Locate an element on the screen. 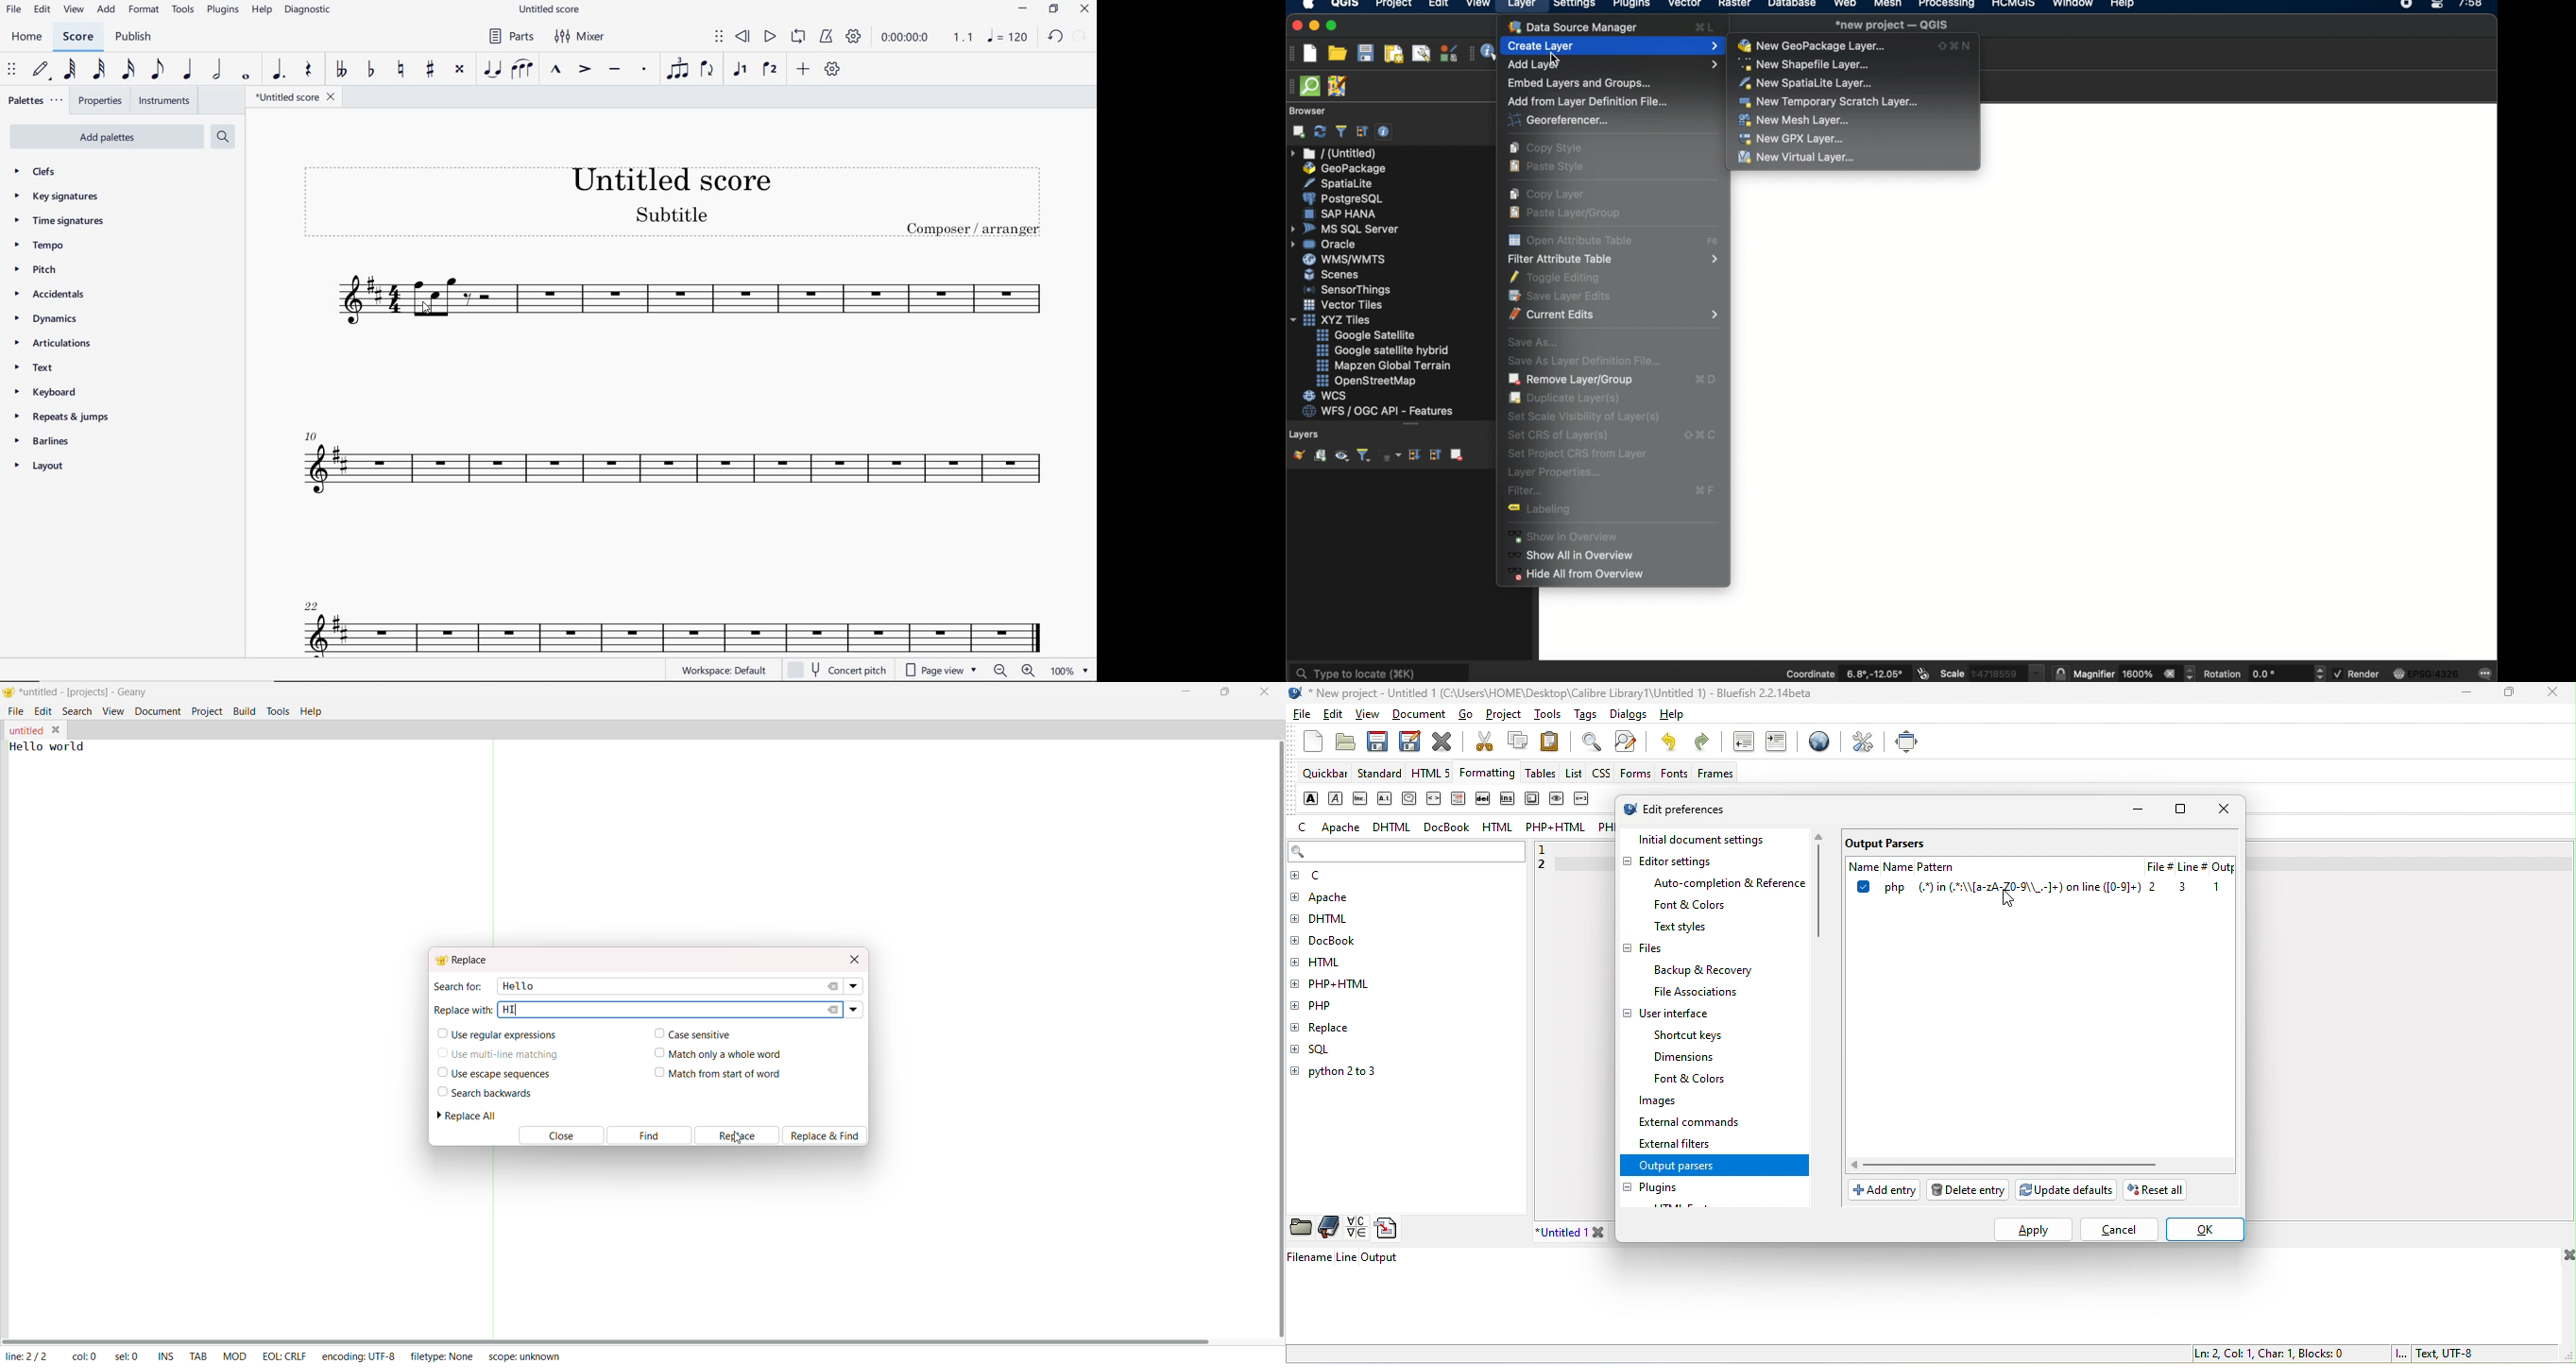  apache is located at coordinates (1339, 825).